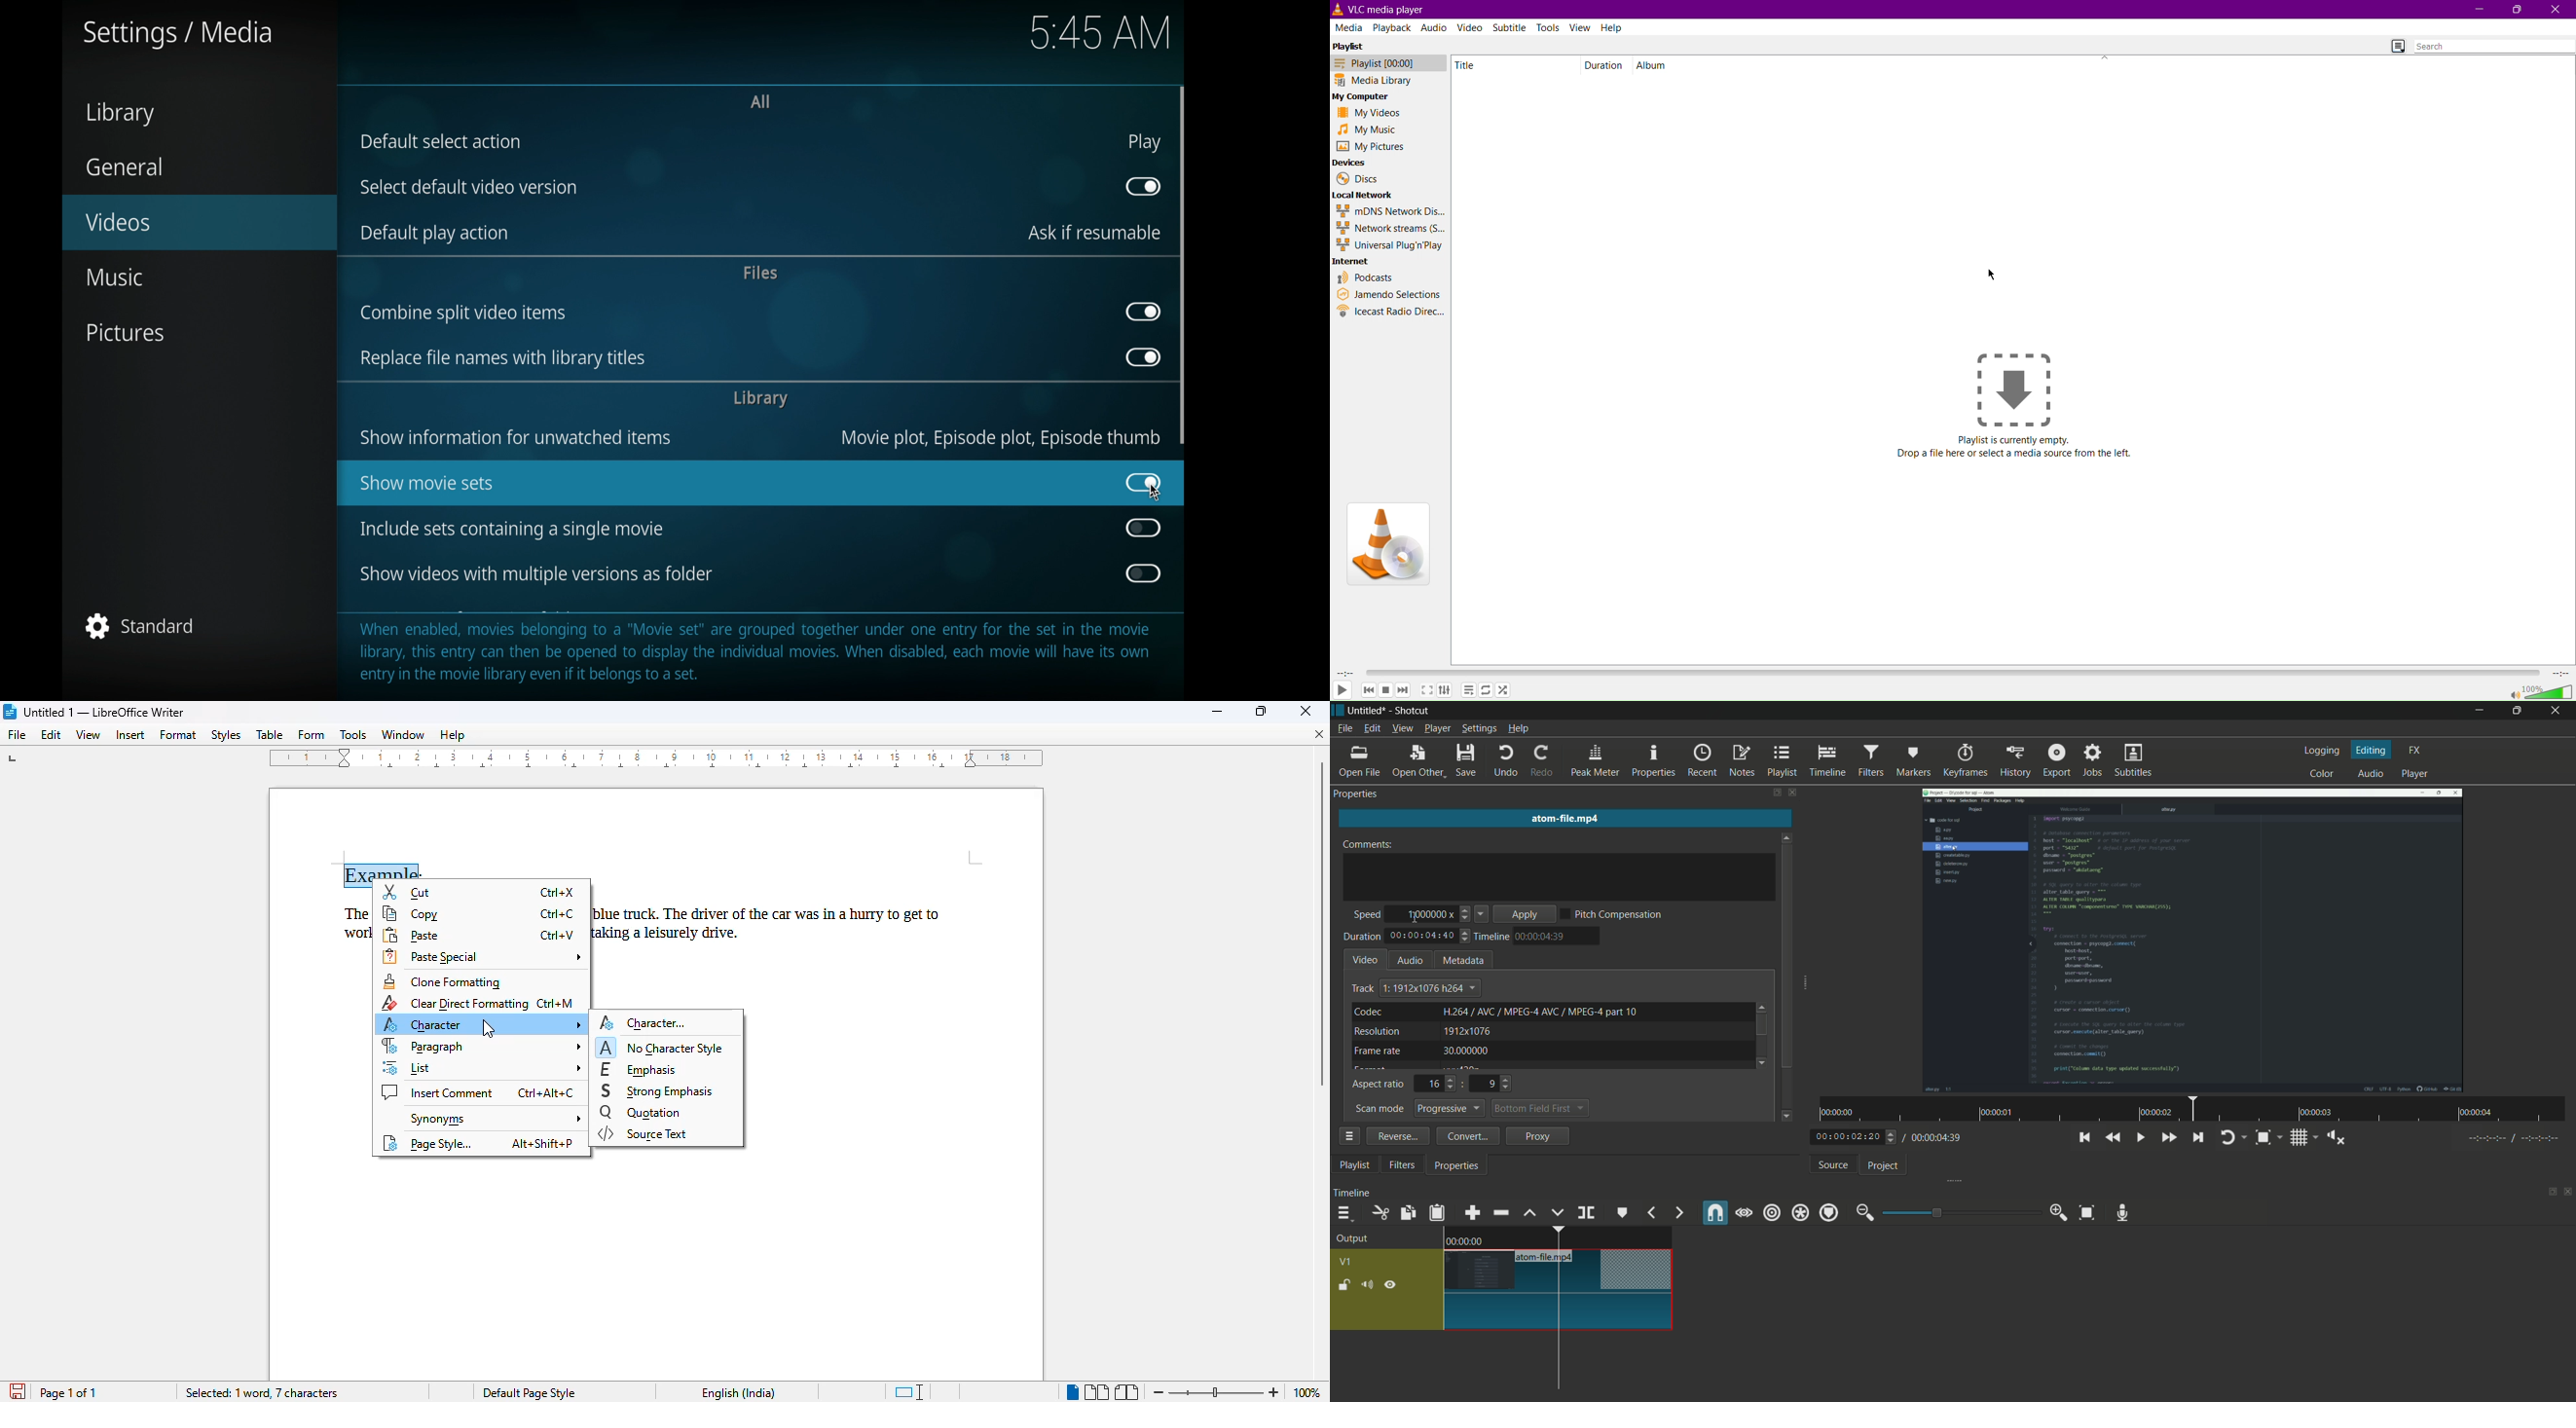 The width and height of the screenshot is (2576, 1428). Describe the element at coordinates (412, 936) in the screenshot. I see `paste` at that location.